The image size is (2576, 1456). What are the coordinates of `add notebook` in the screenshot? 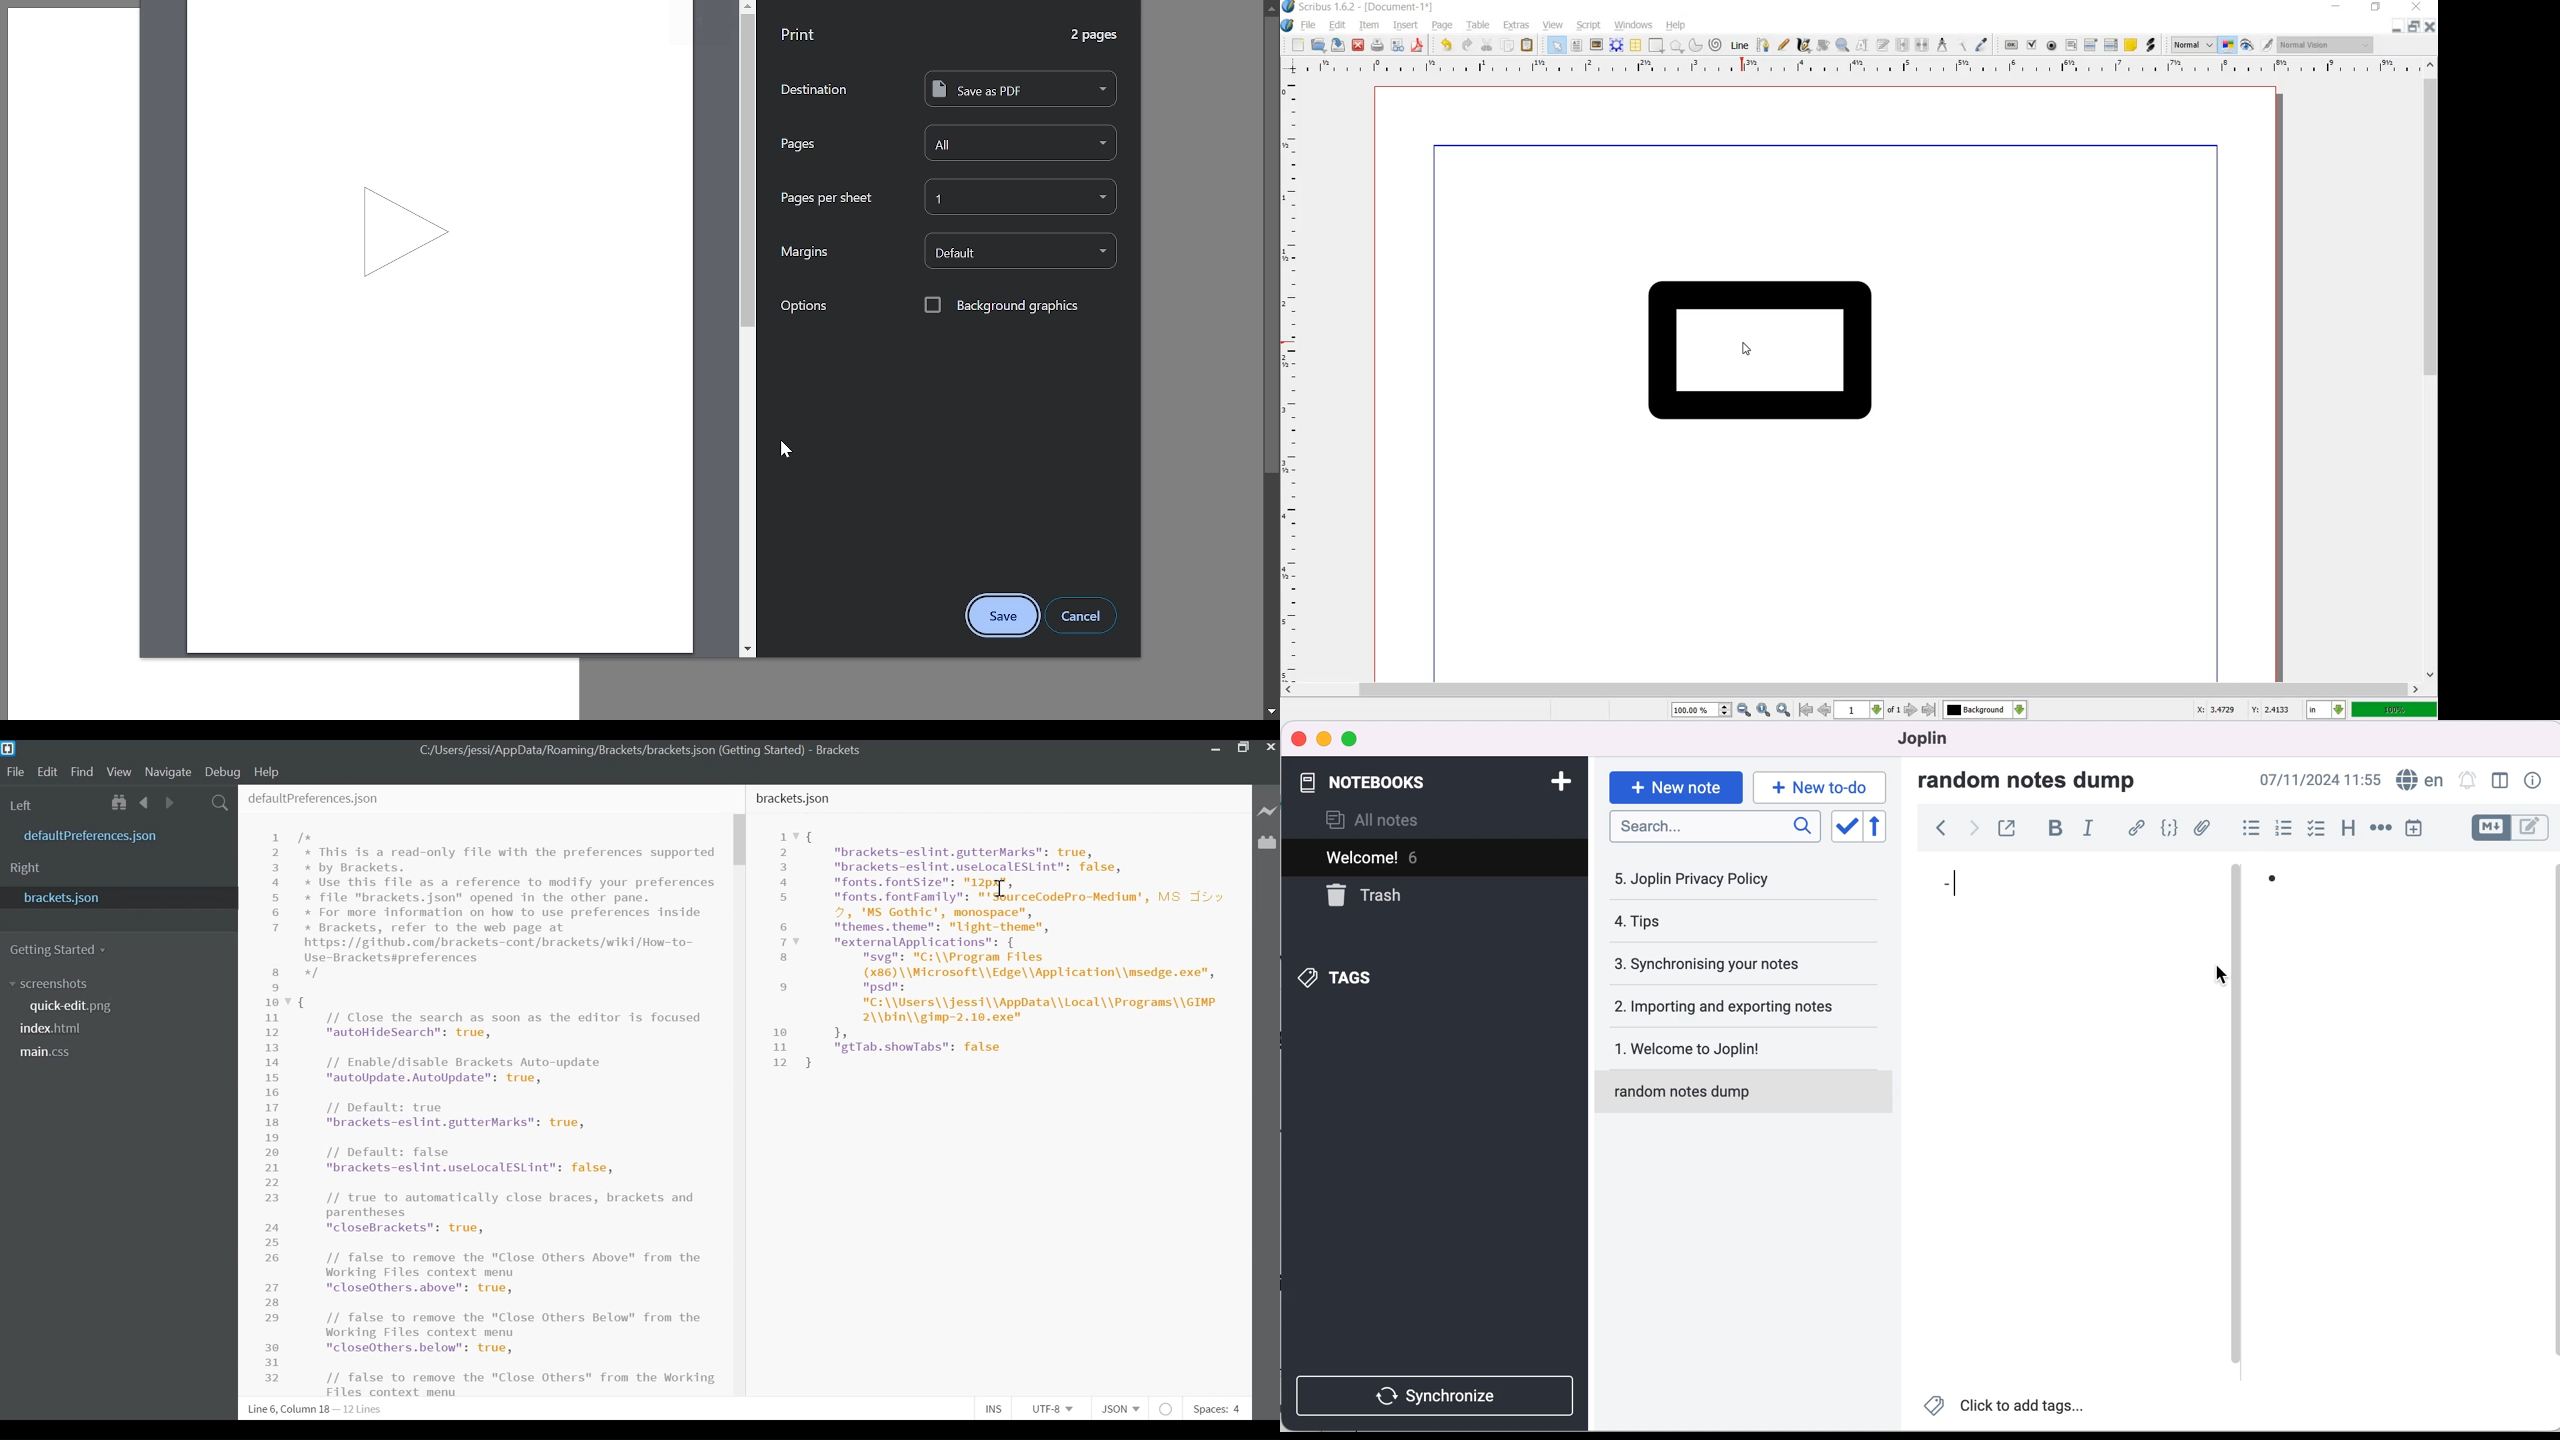 It's located at (1554, 784).